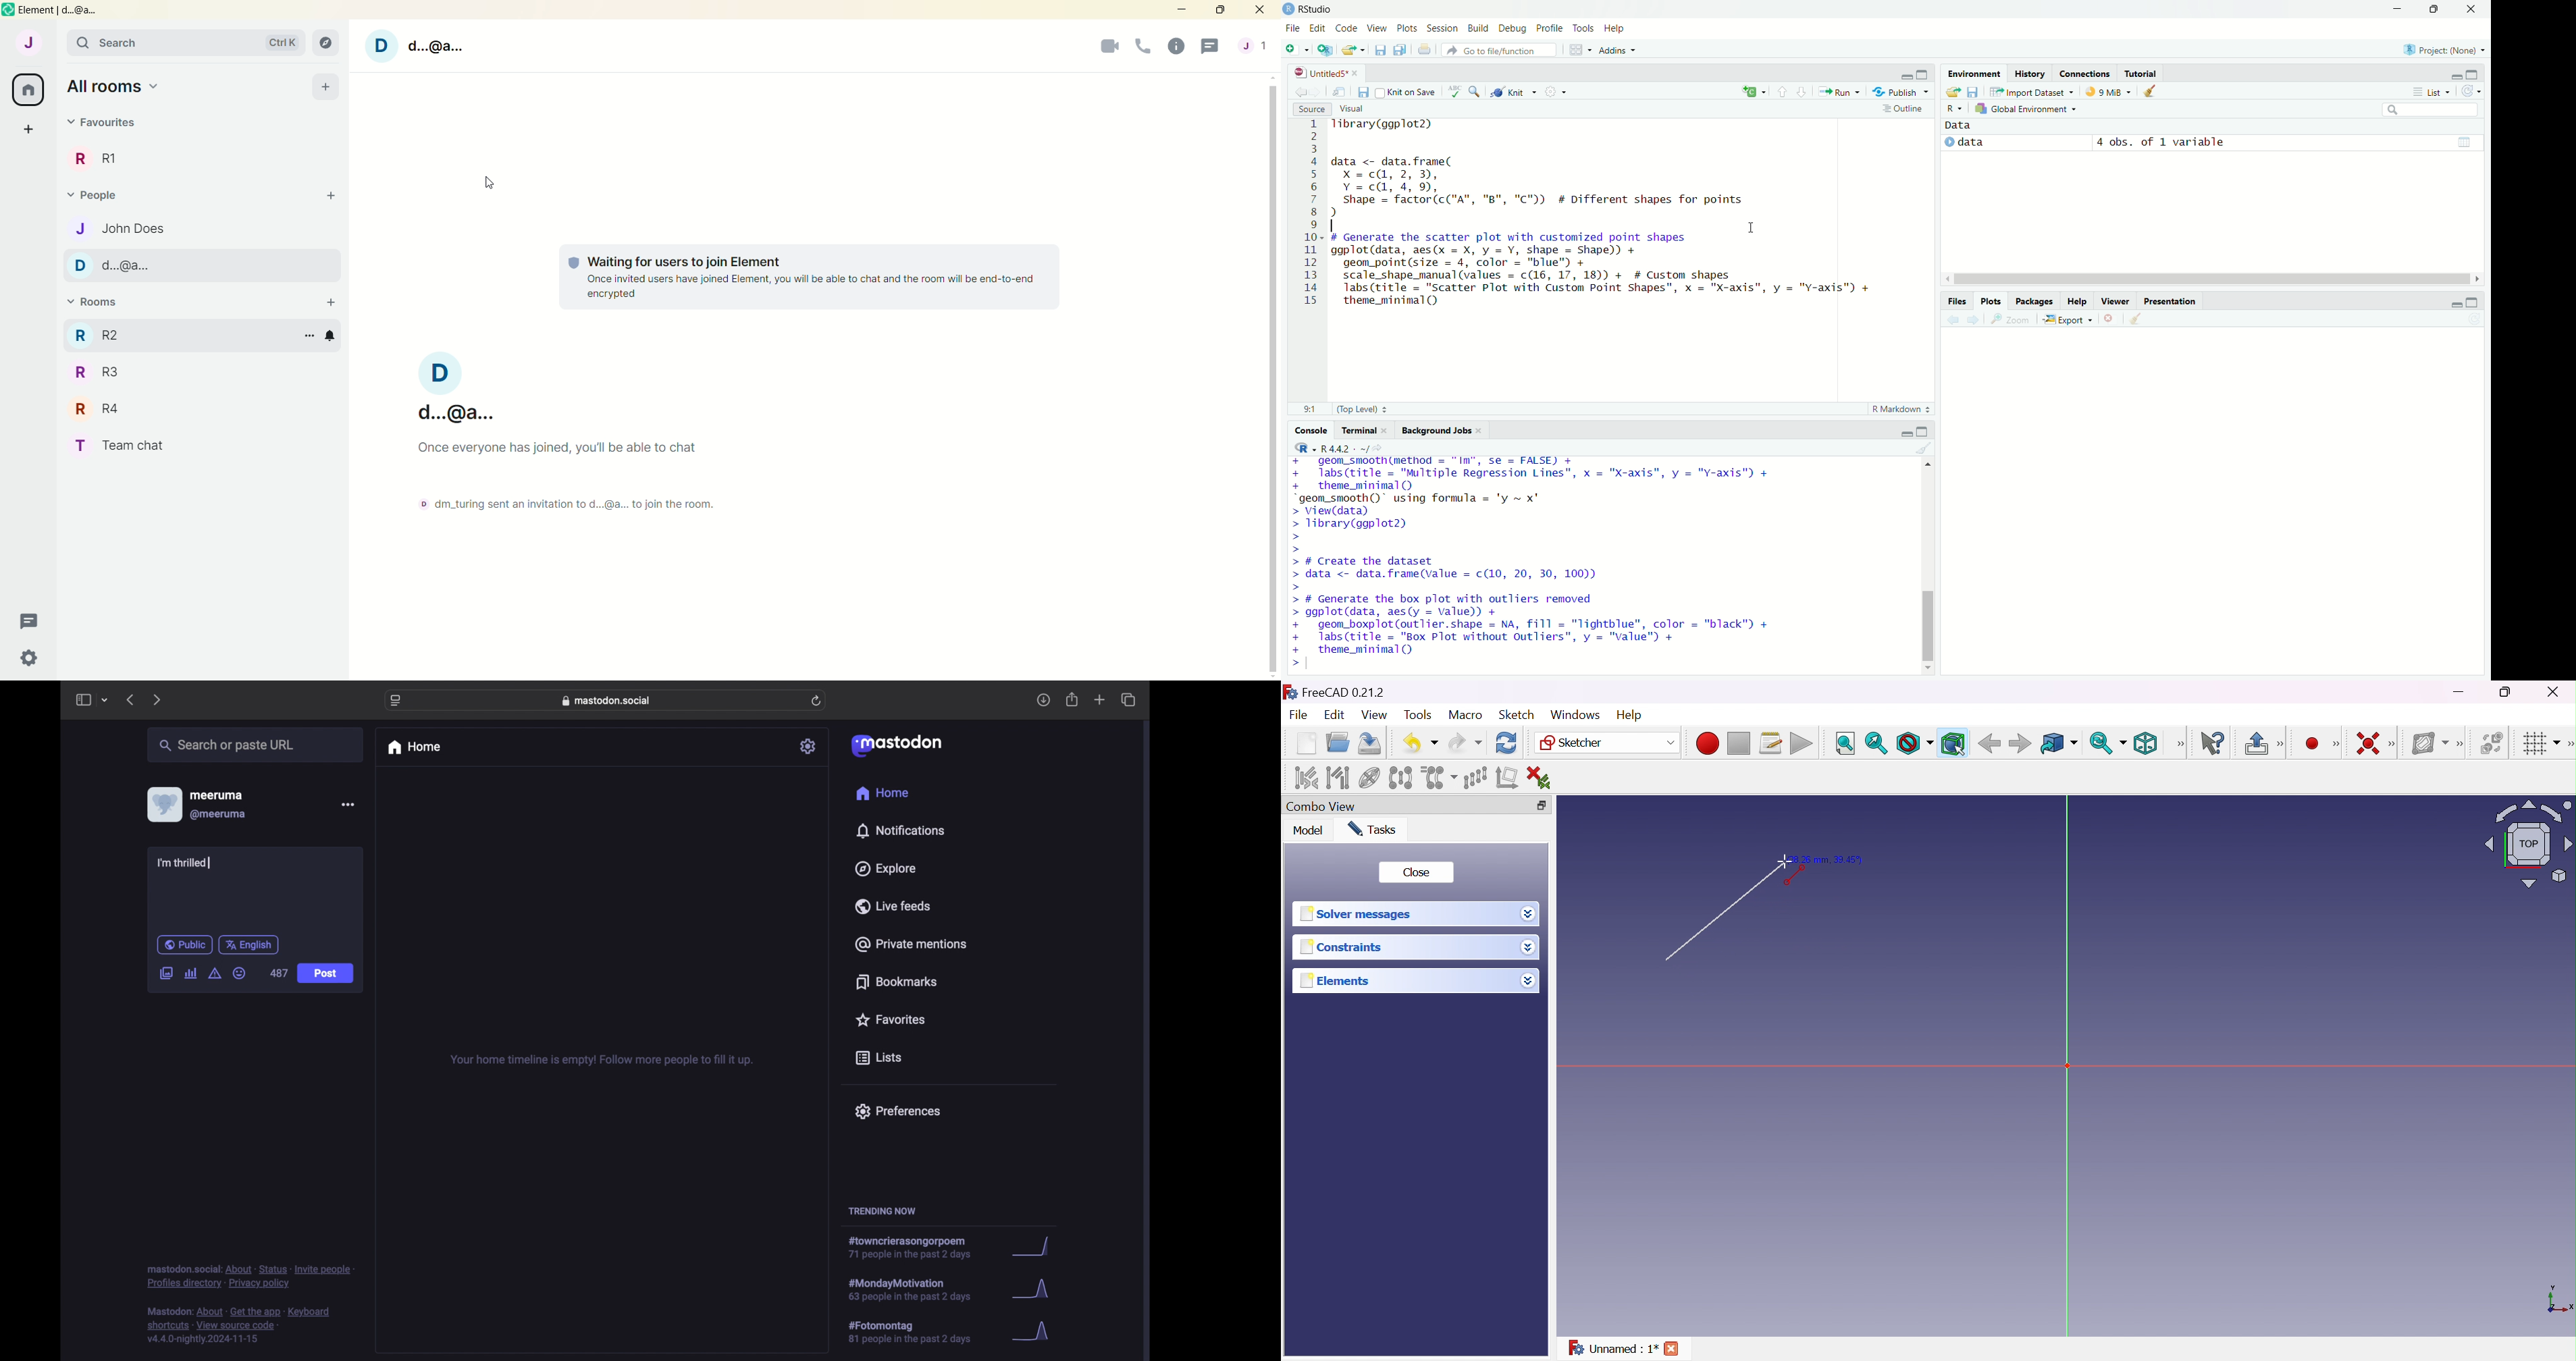  I want to click on Global Environment, so click(2026, 110).